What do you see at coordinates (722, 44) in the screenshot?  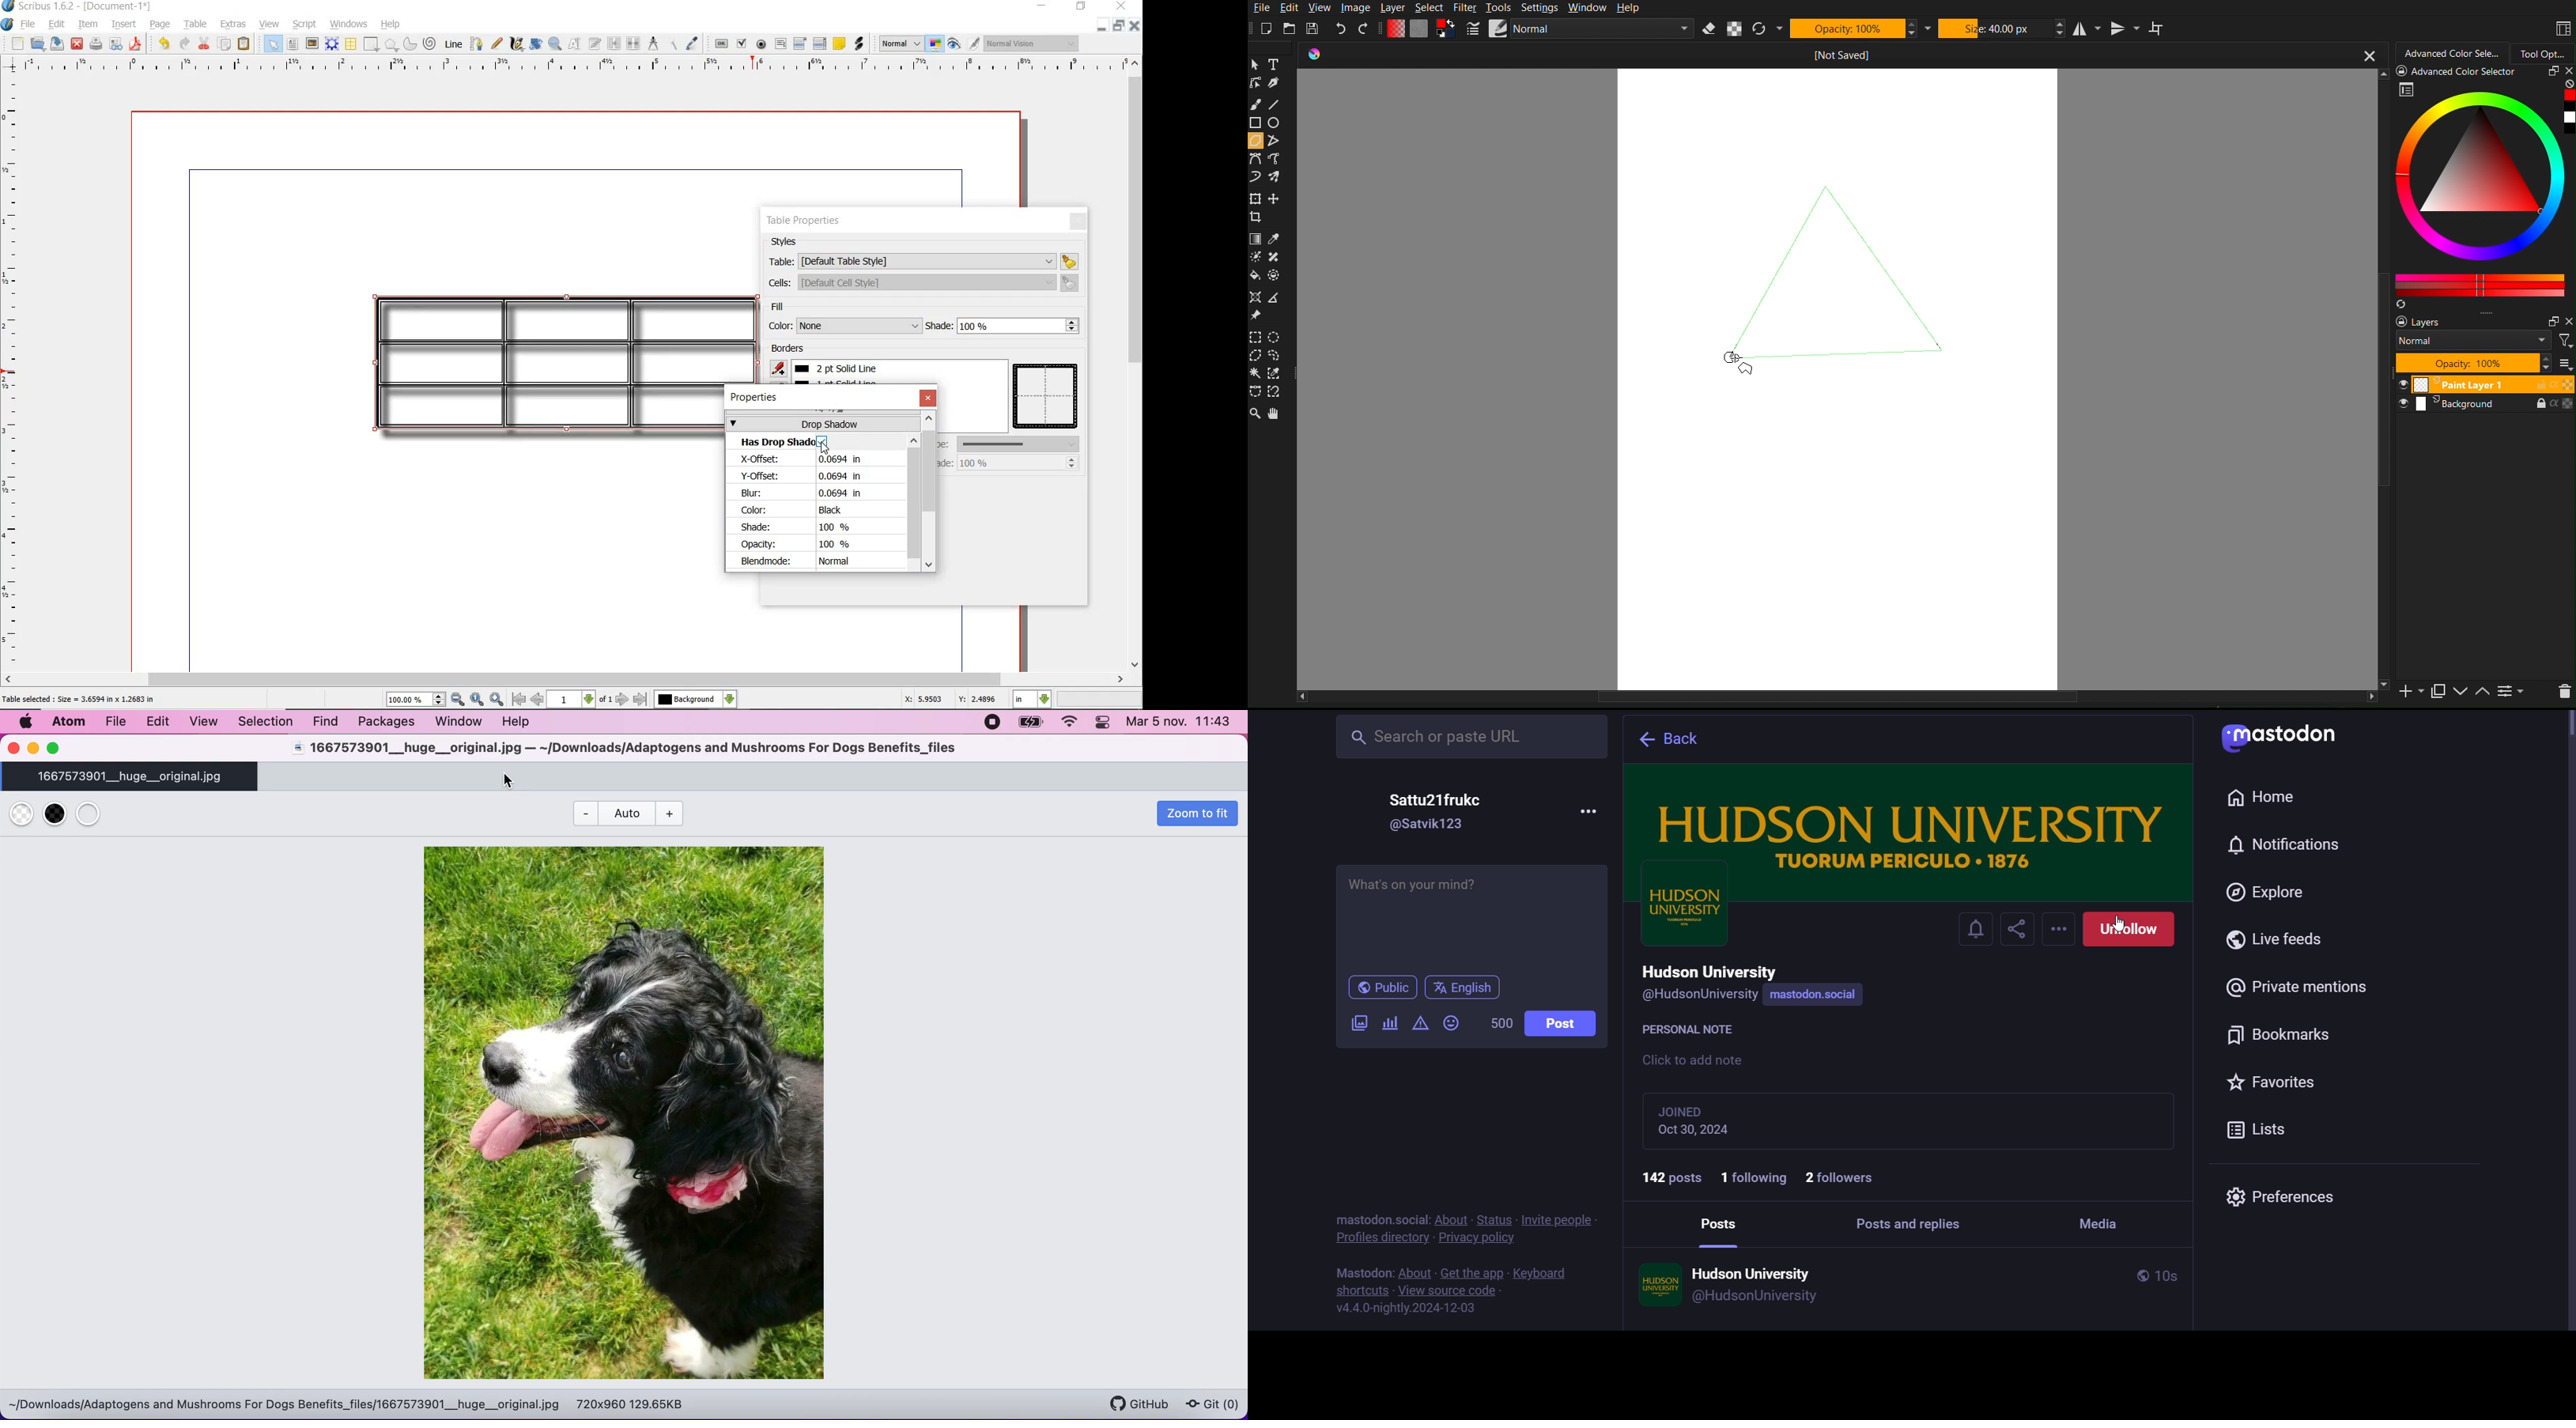 I see `pdf push button` at bounding box center [722, 44].